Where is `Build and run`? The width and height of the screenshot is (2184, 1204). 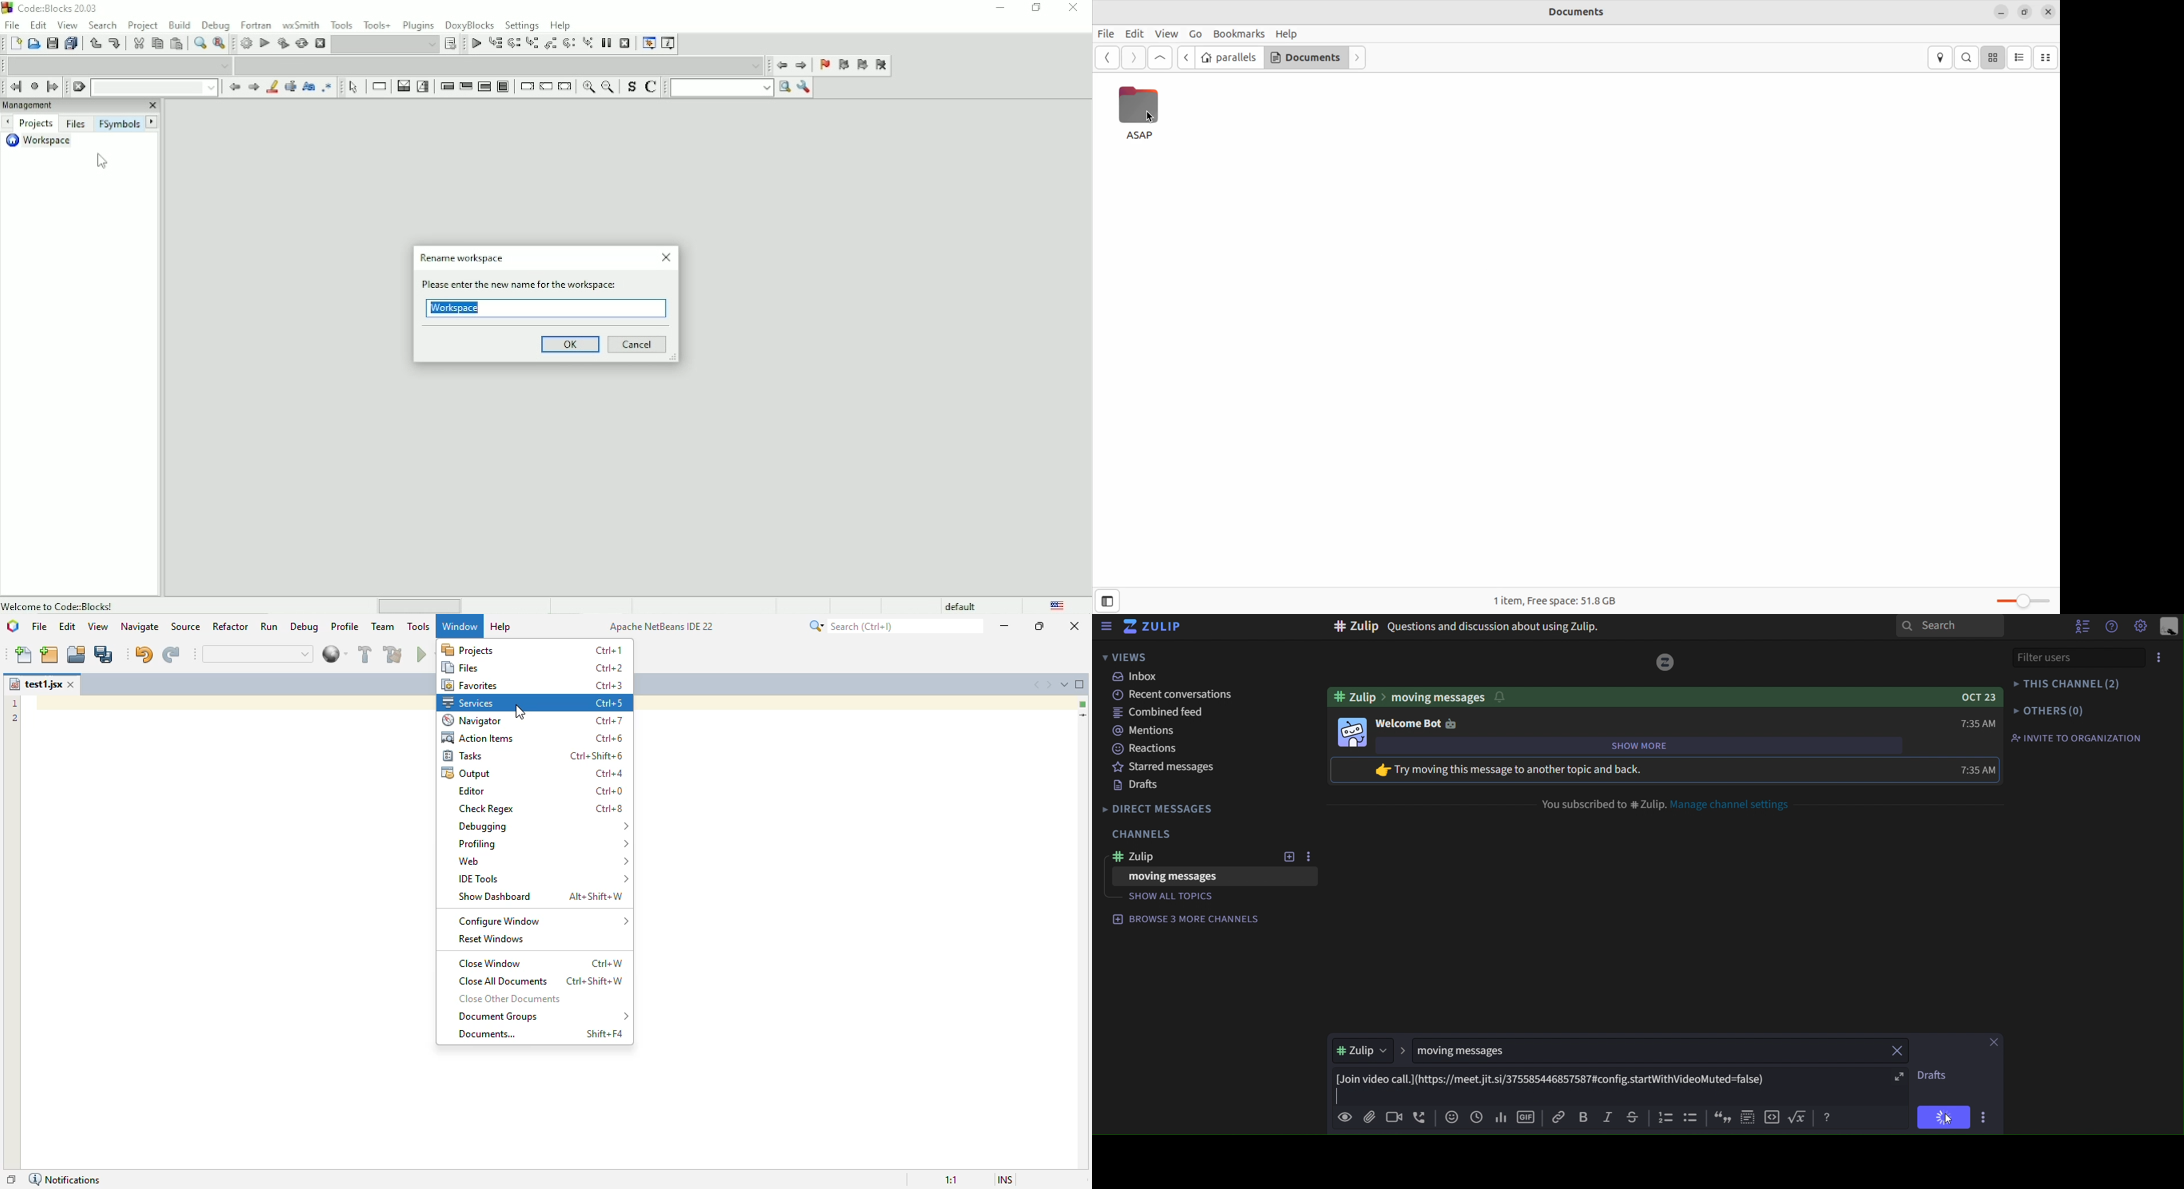
Build and run is located at coordinates (282, 43).